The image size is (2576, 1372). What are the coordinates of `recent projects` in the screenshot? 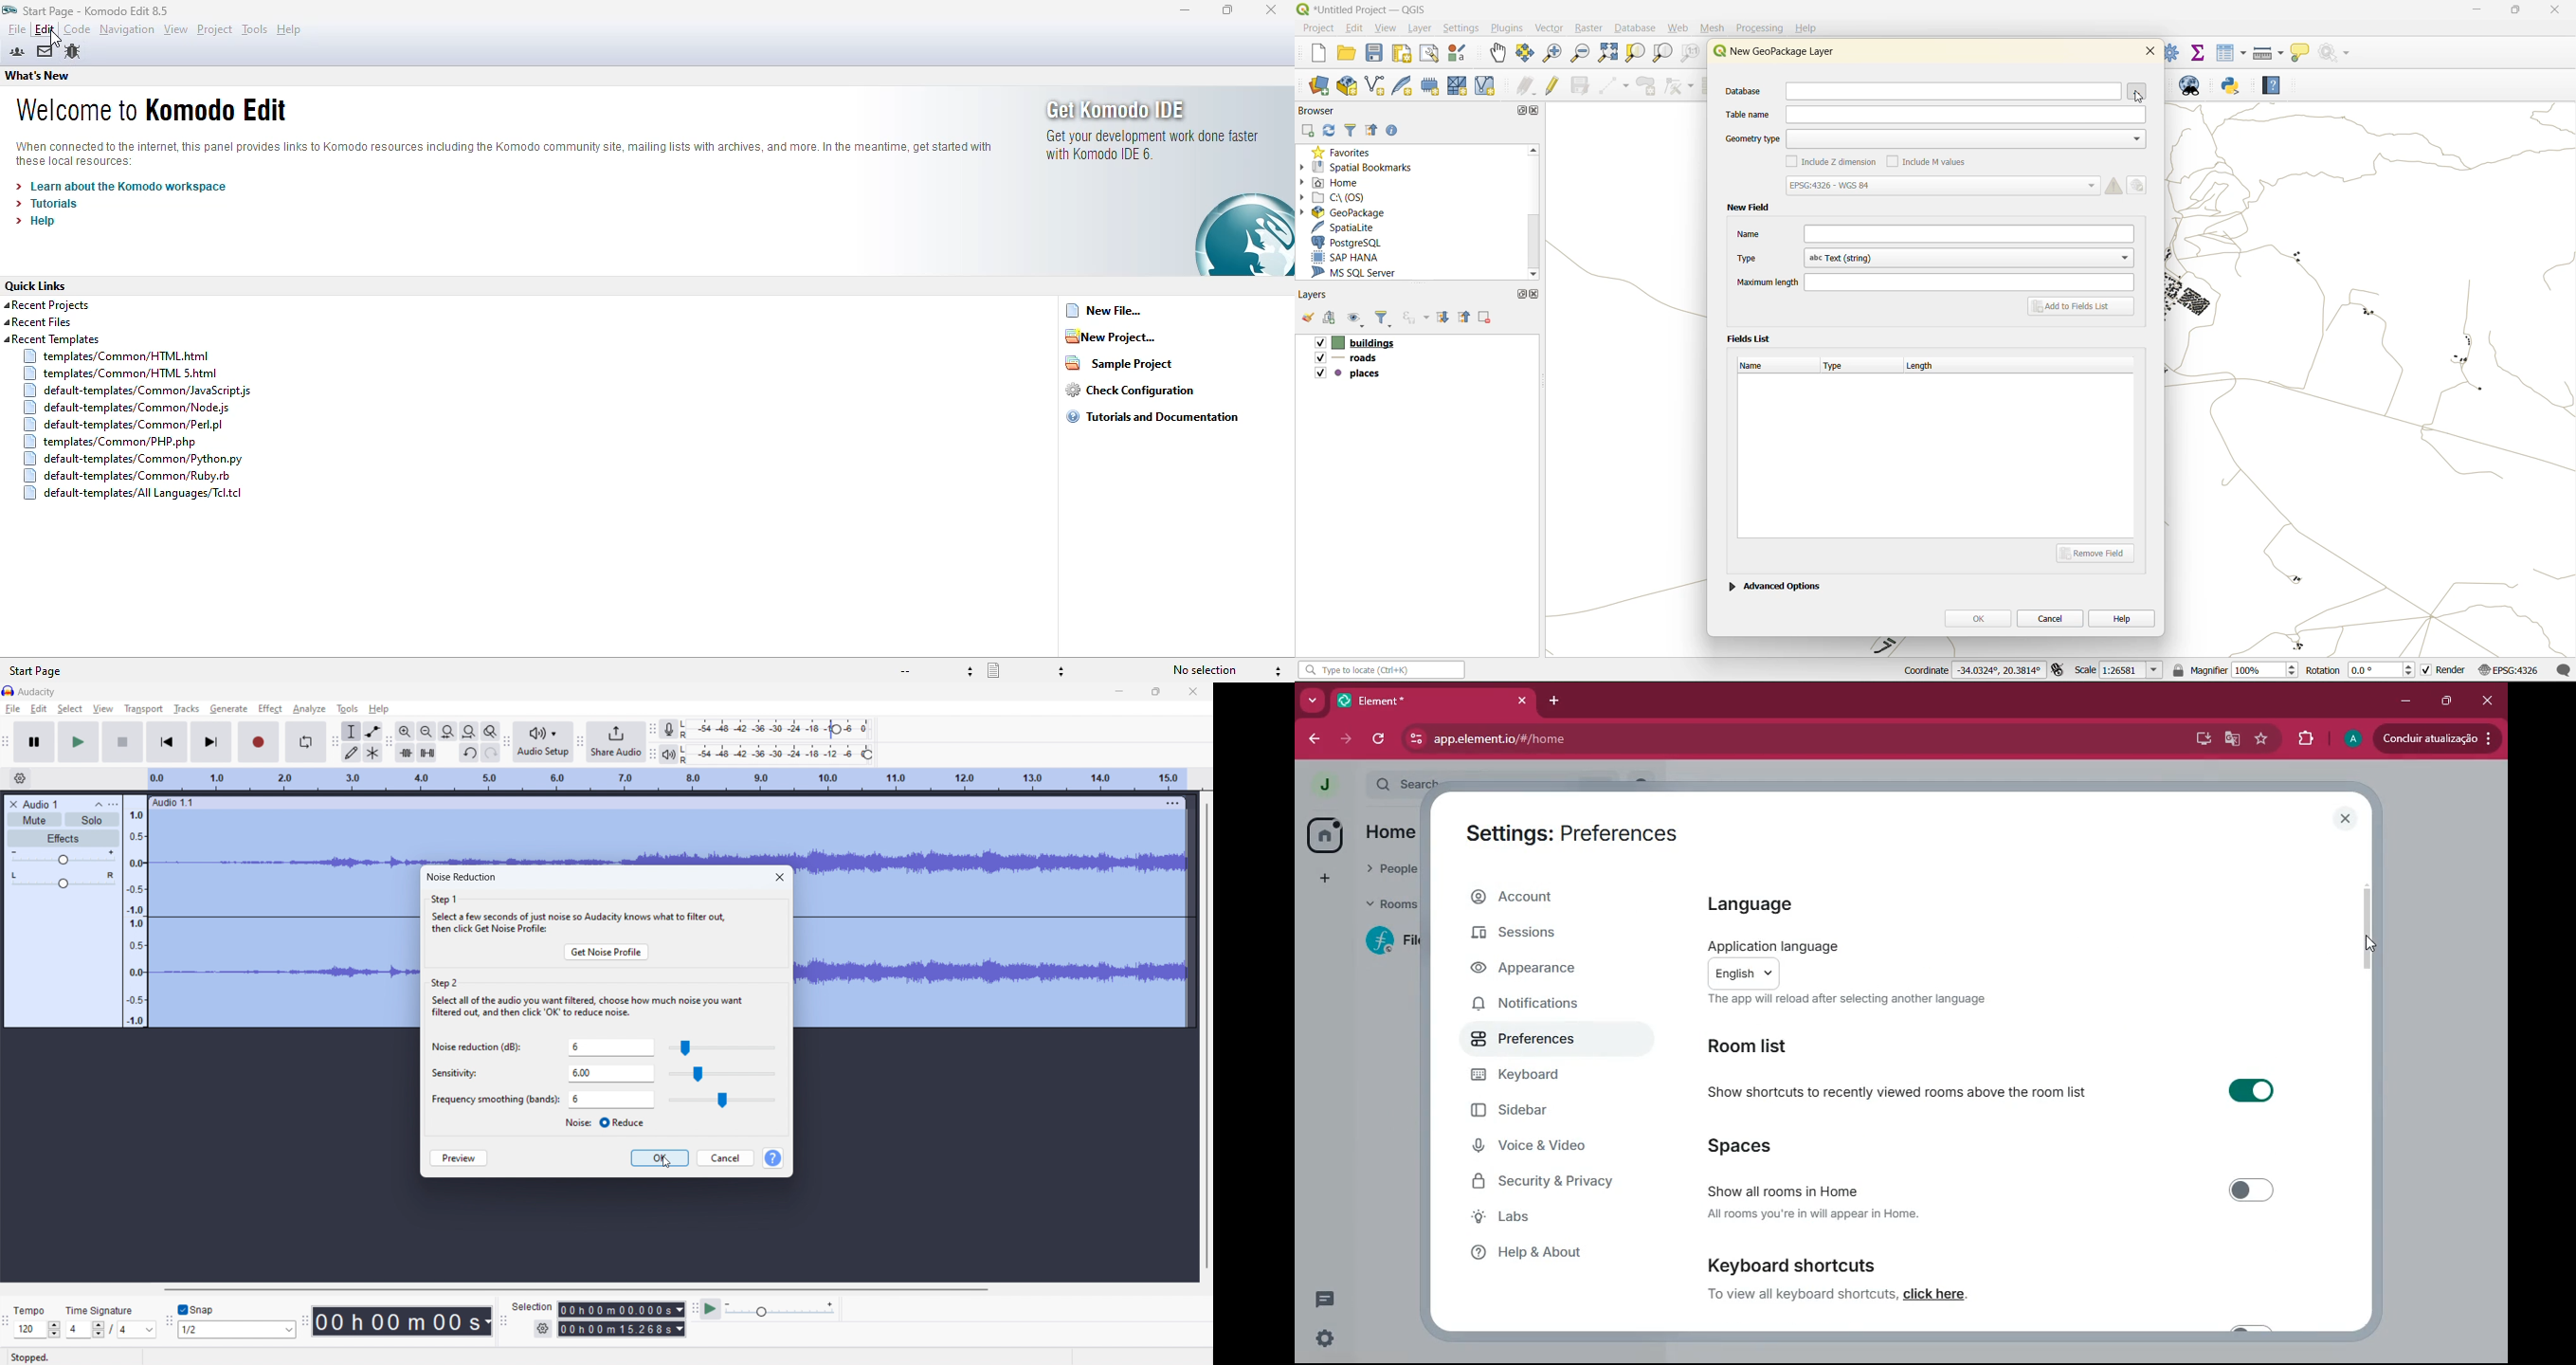 It's located at (48, 305).